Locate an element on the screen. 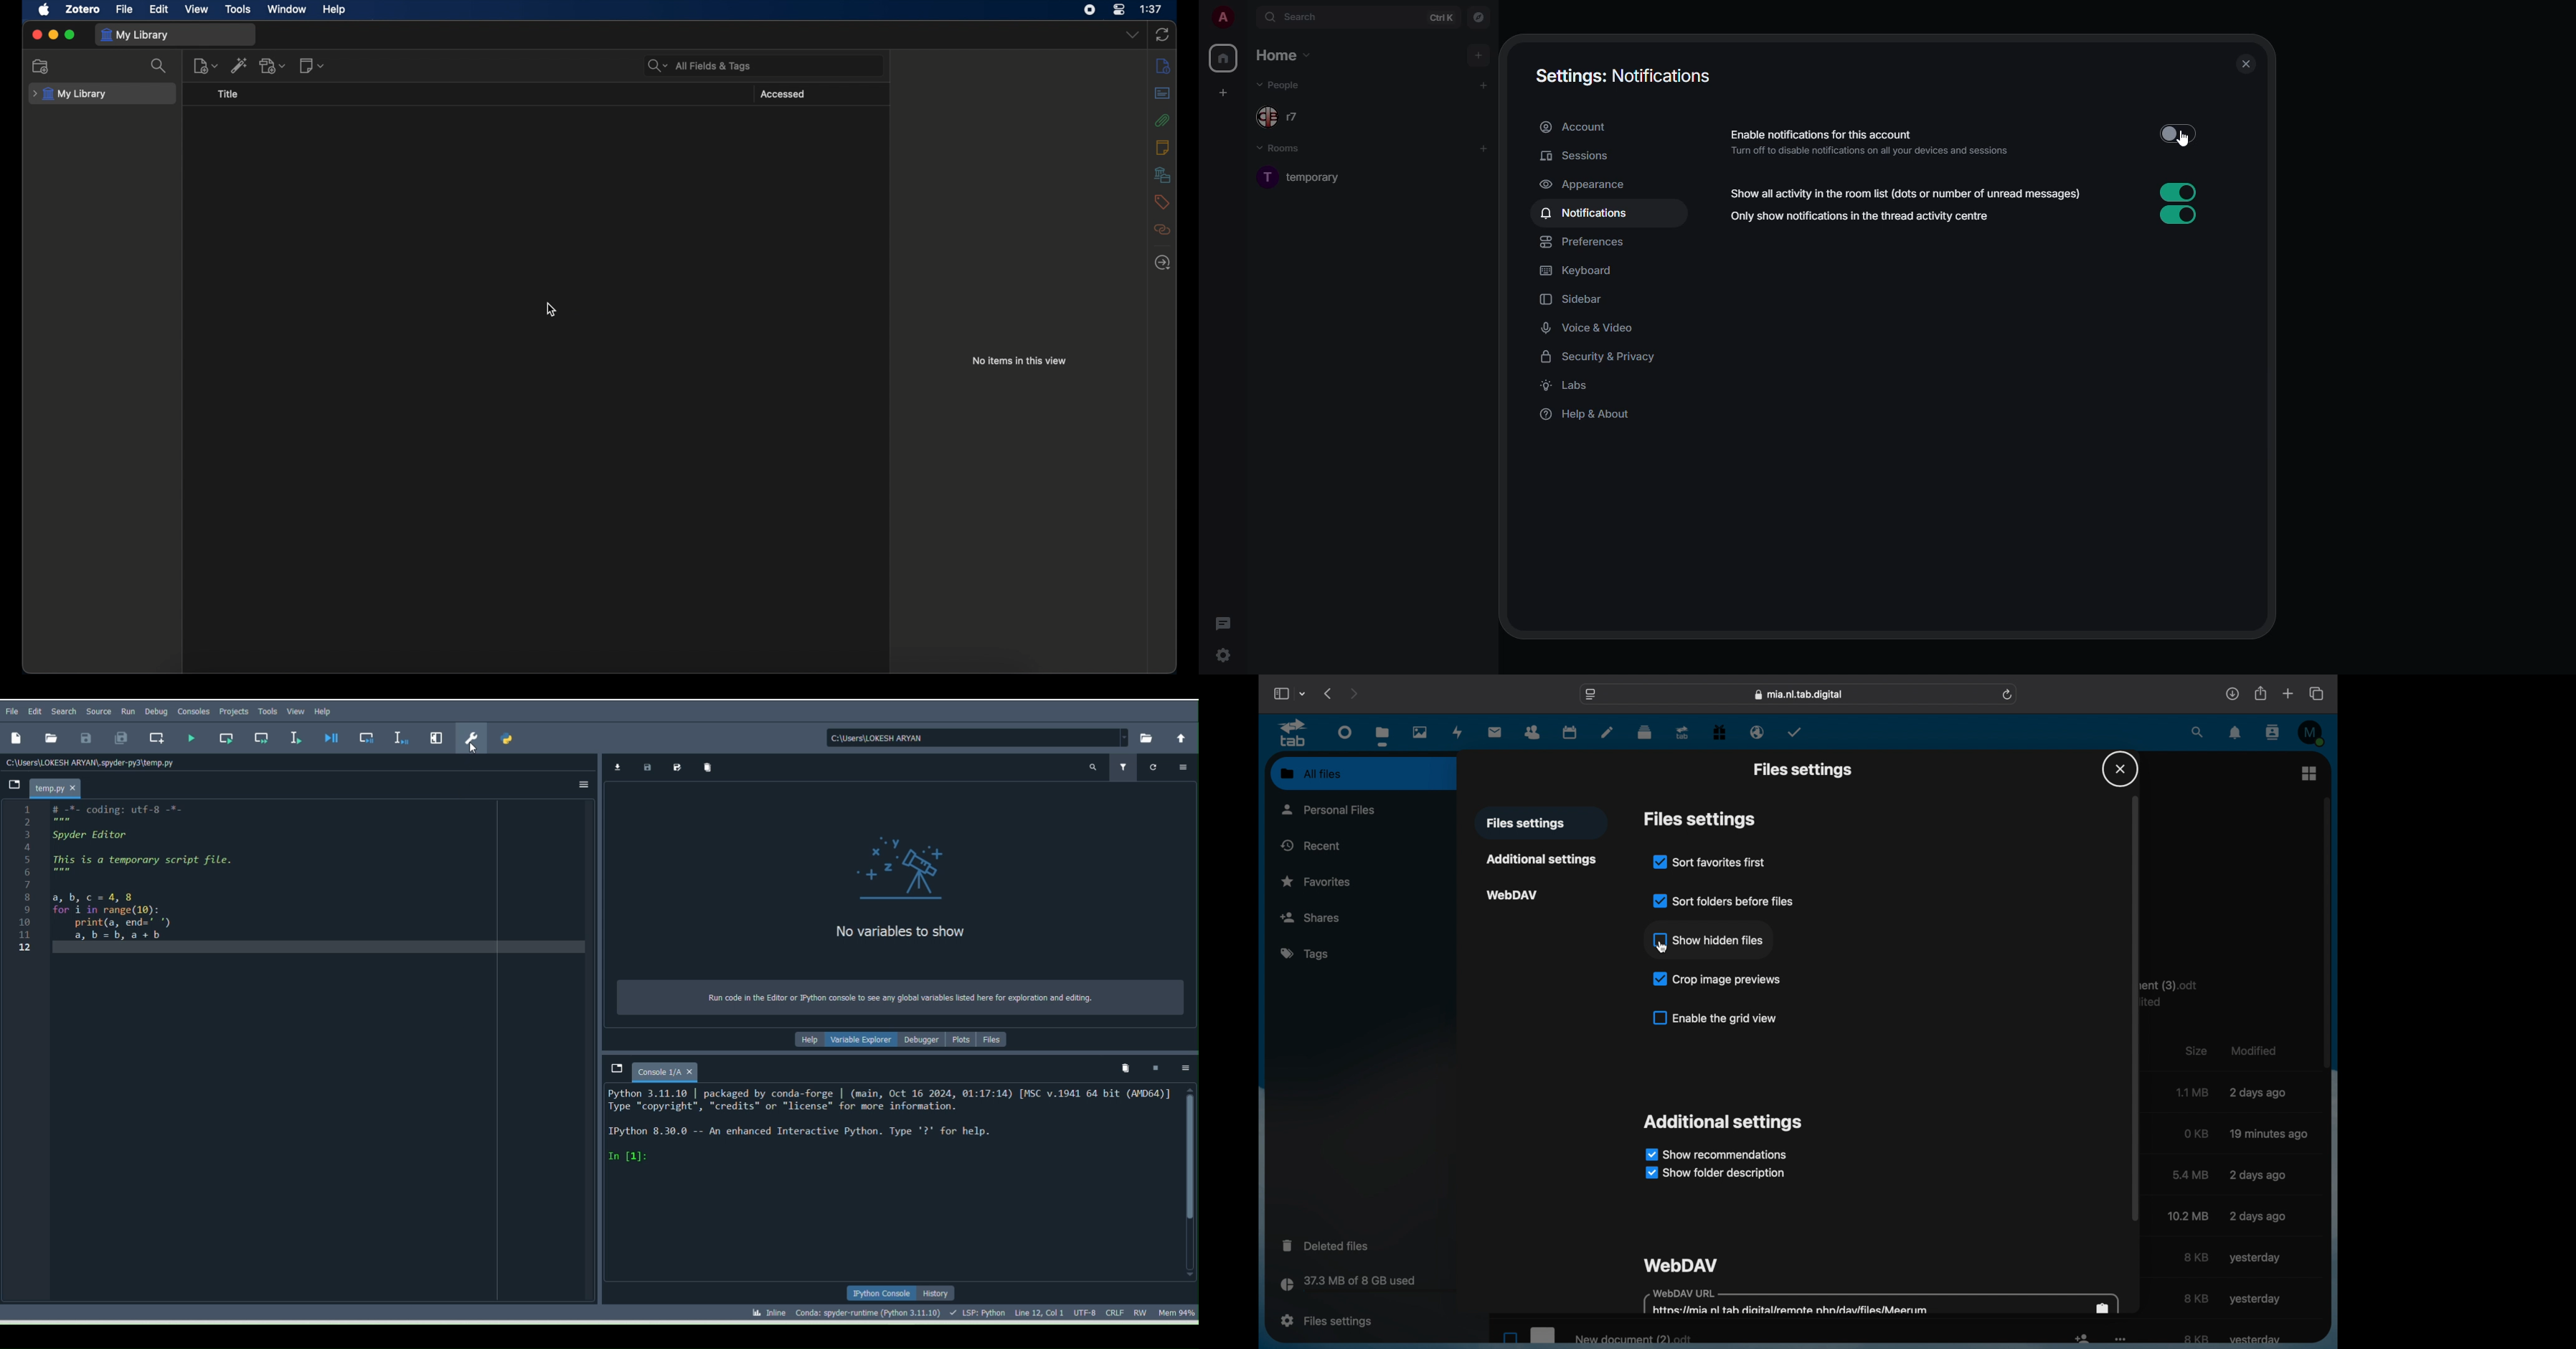 Image resolution: width=2576 pixels, height=1372 pixels. Variable explorer is located at coordinates (861, 1037).